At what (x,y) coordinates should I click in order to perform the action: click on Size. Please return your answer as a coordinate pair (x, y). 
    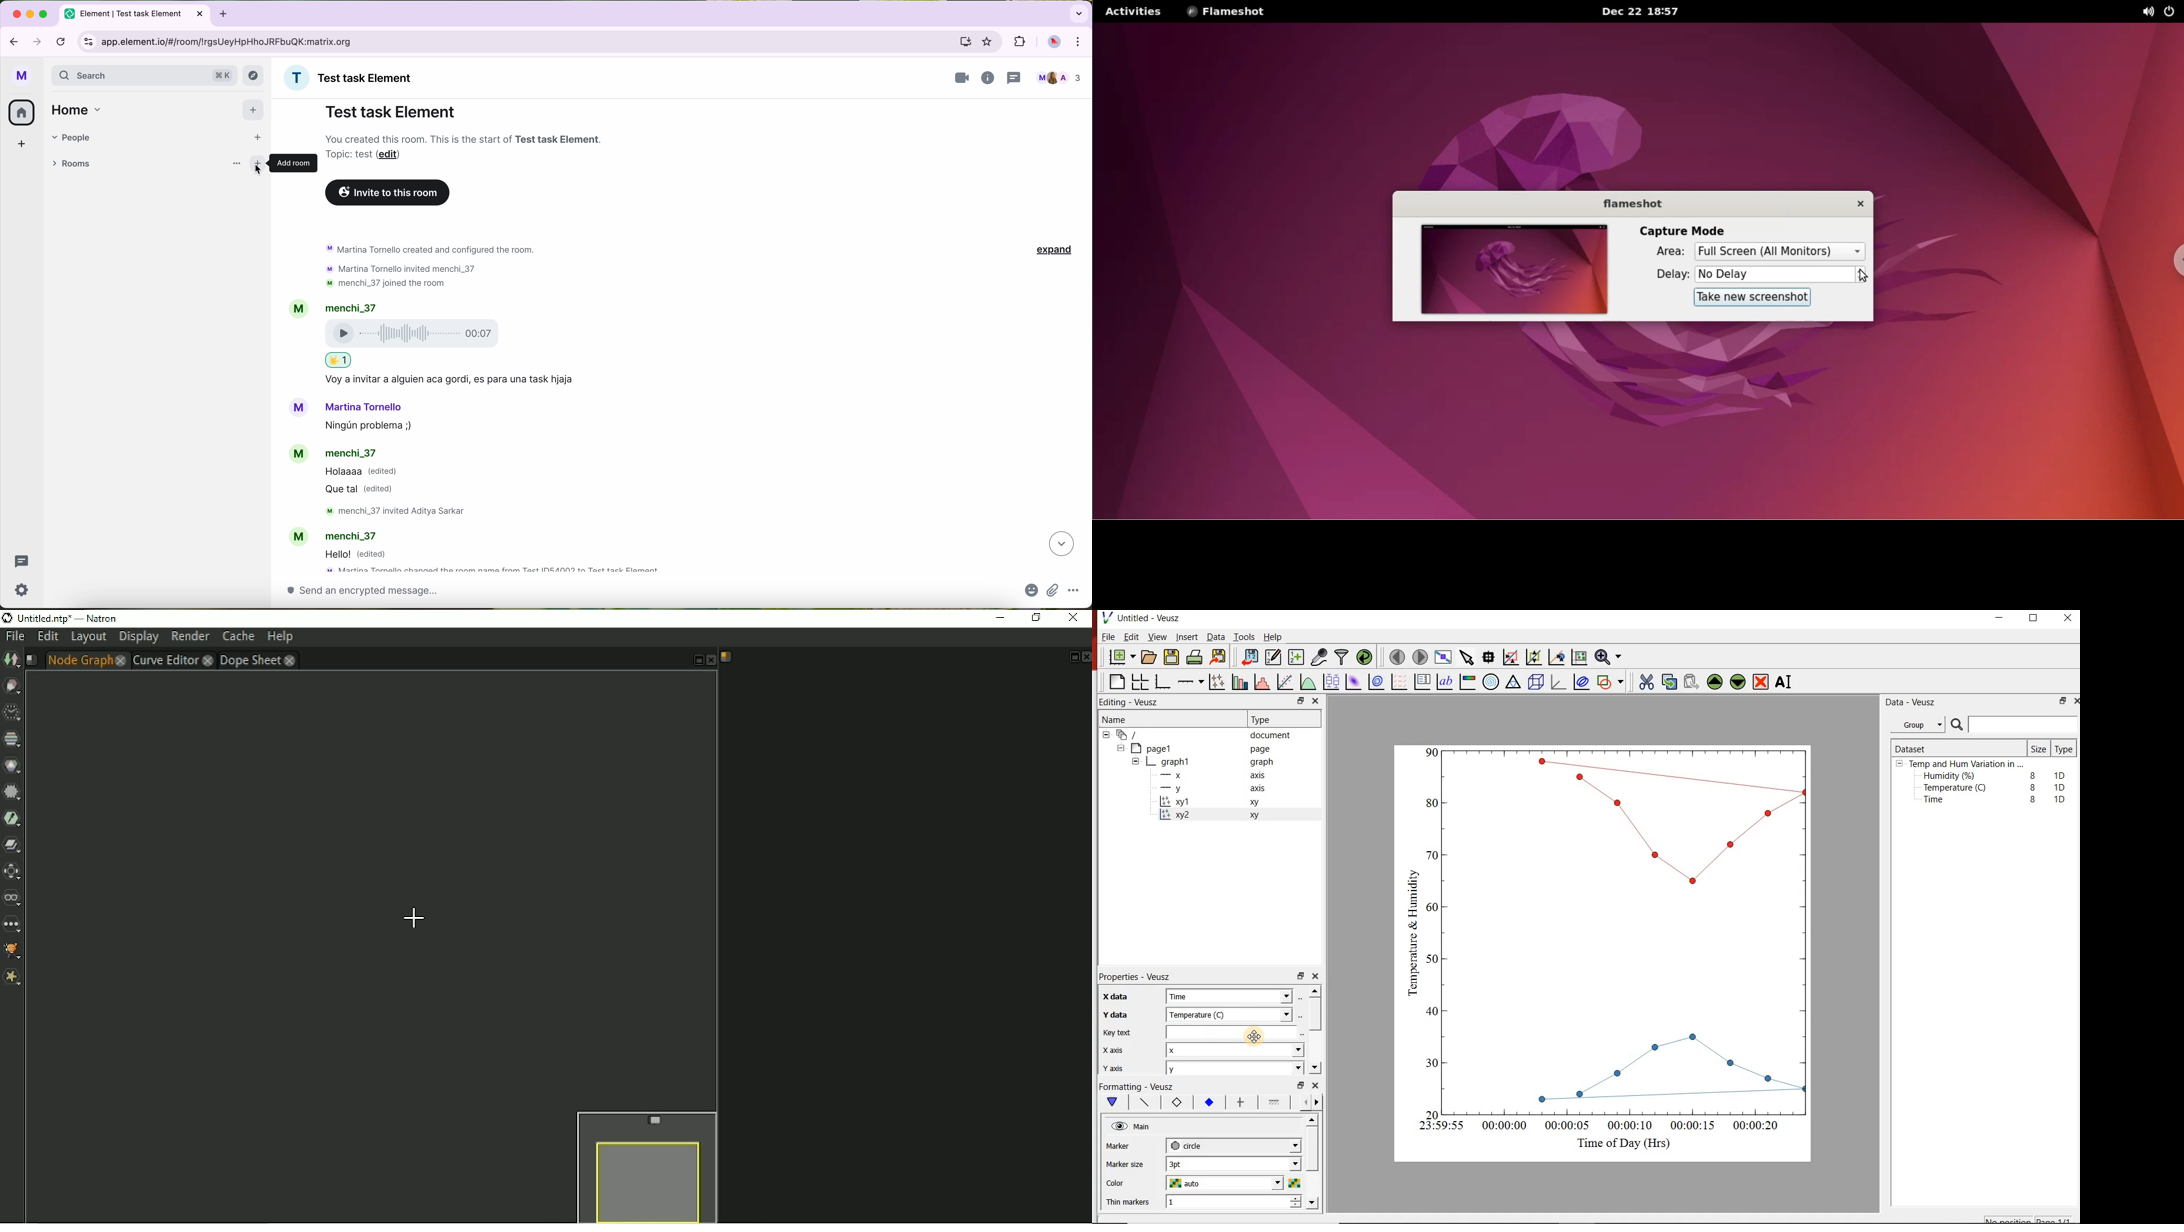
    Looking at the image, I should click on (2038, 748).